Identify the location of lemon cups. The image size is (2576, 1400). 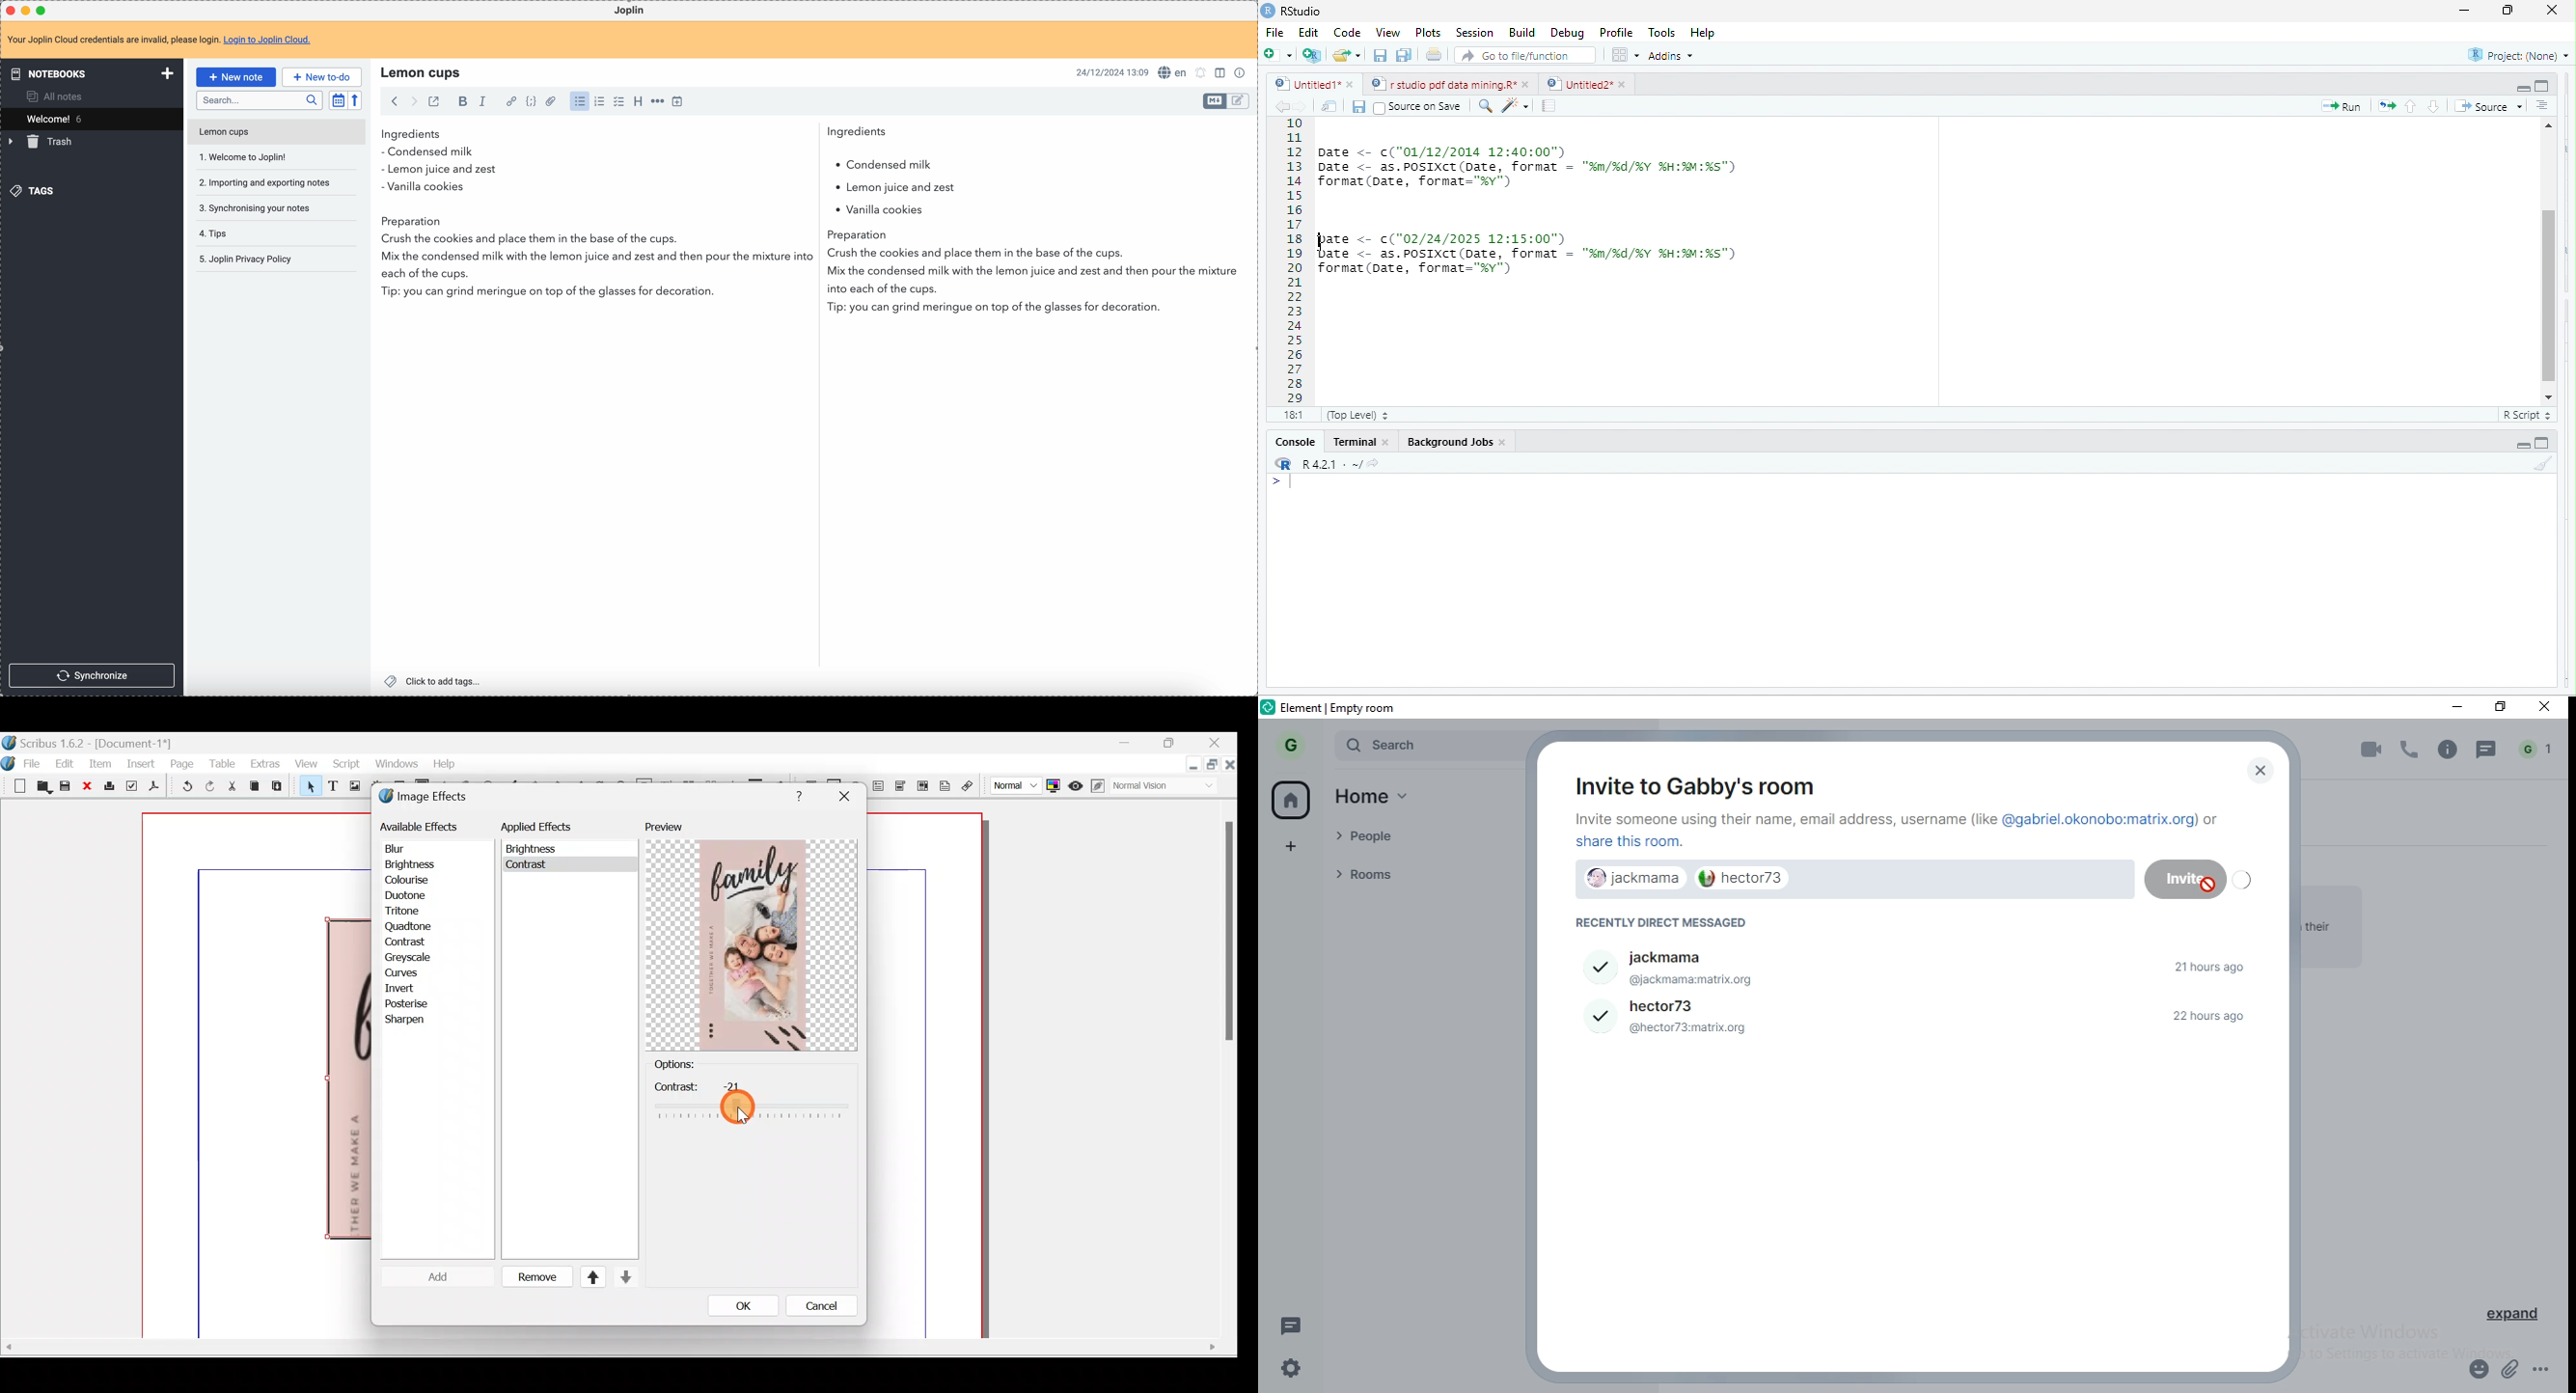
(422, 72).